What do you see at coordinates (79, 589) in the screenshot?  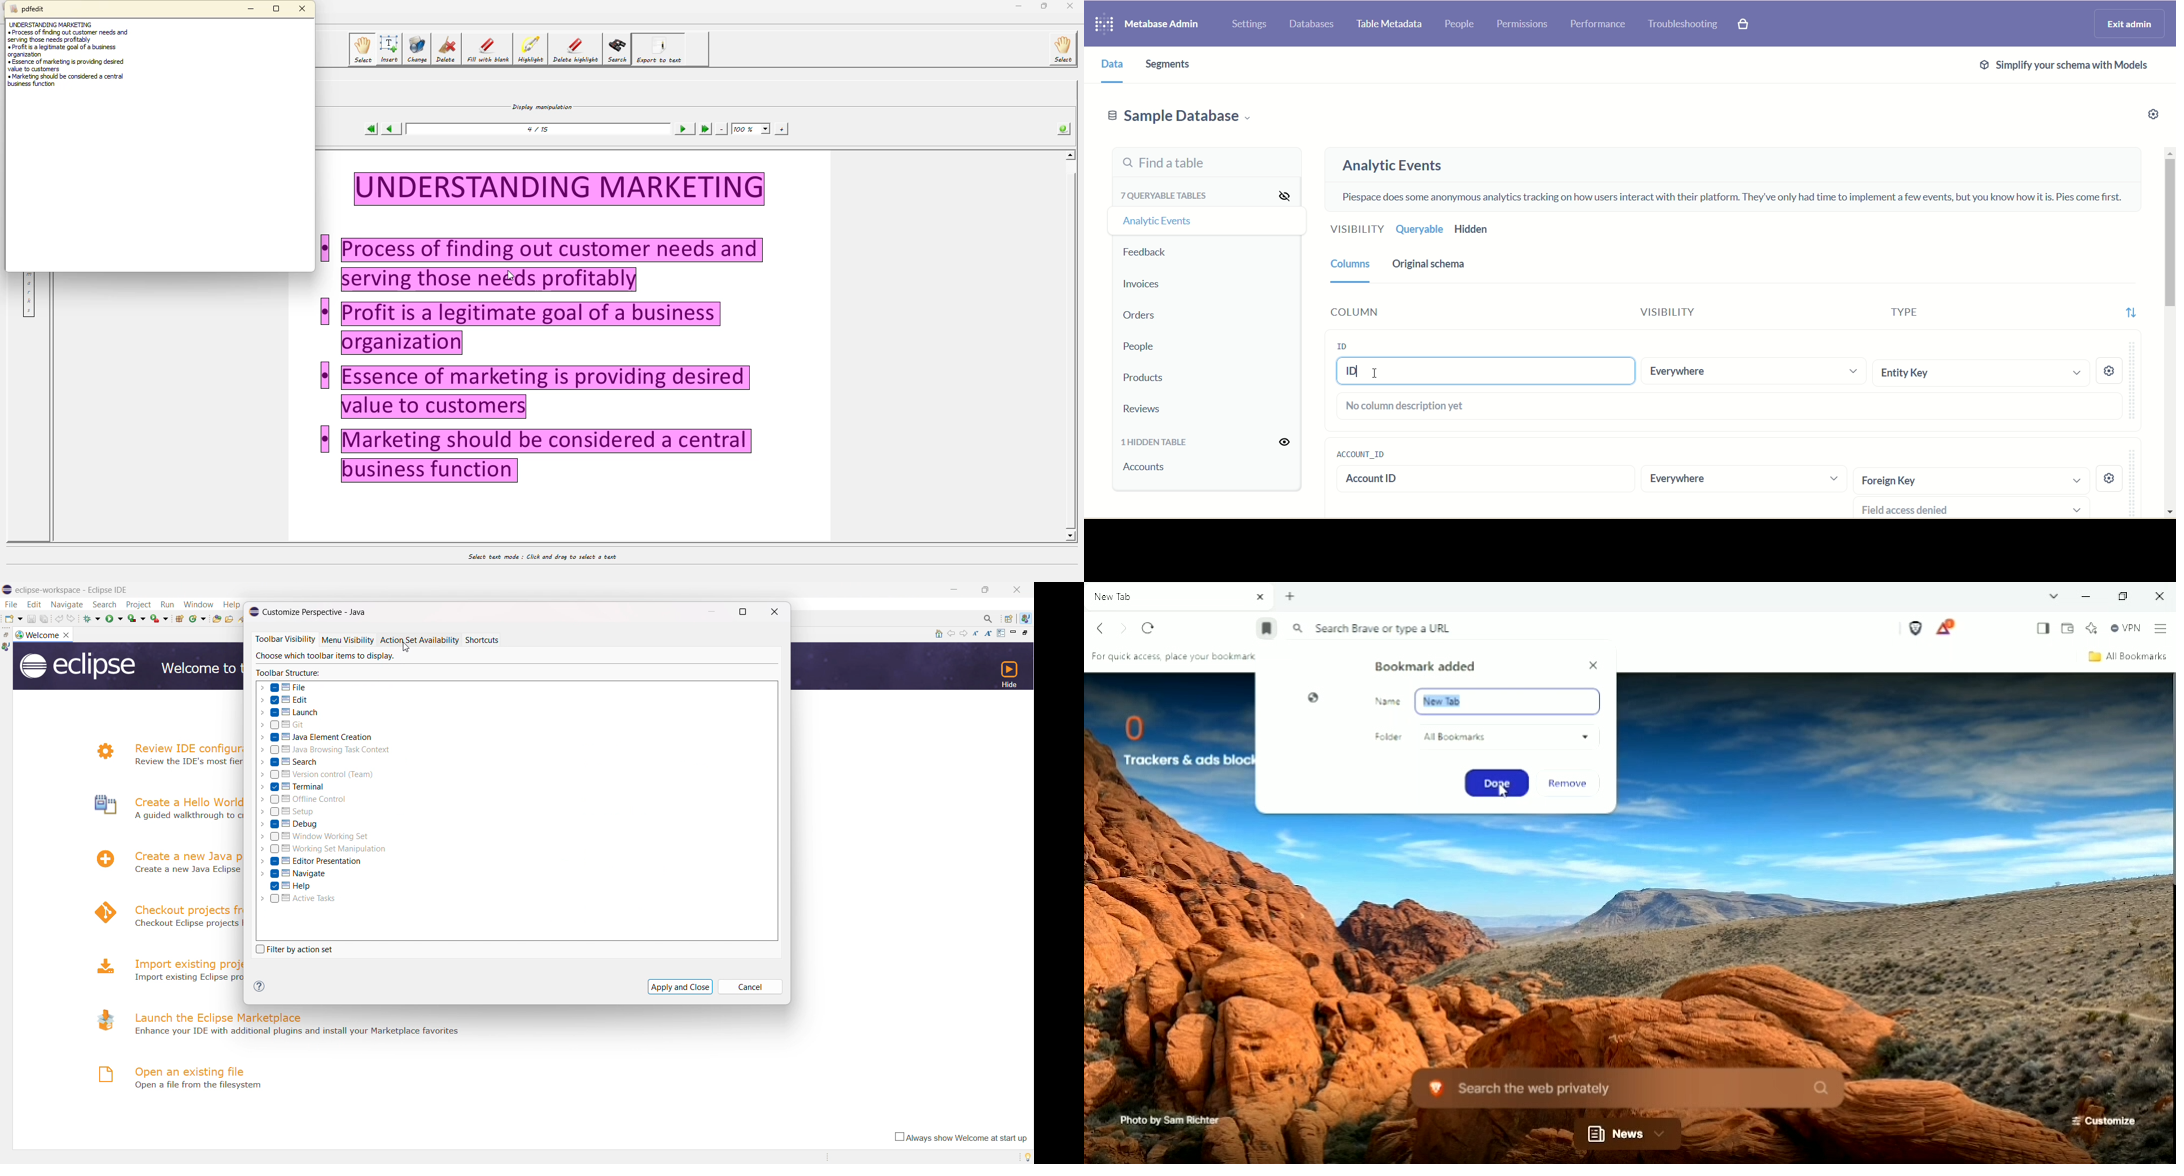 I see `Title` at bounding box center [79, 589].